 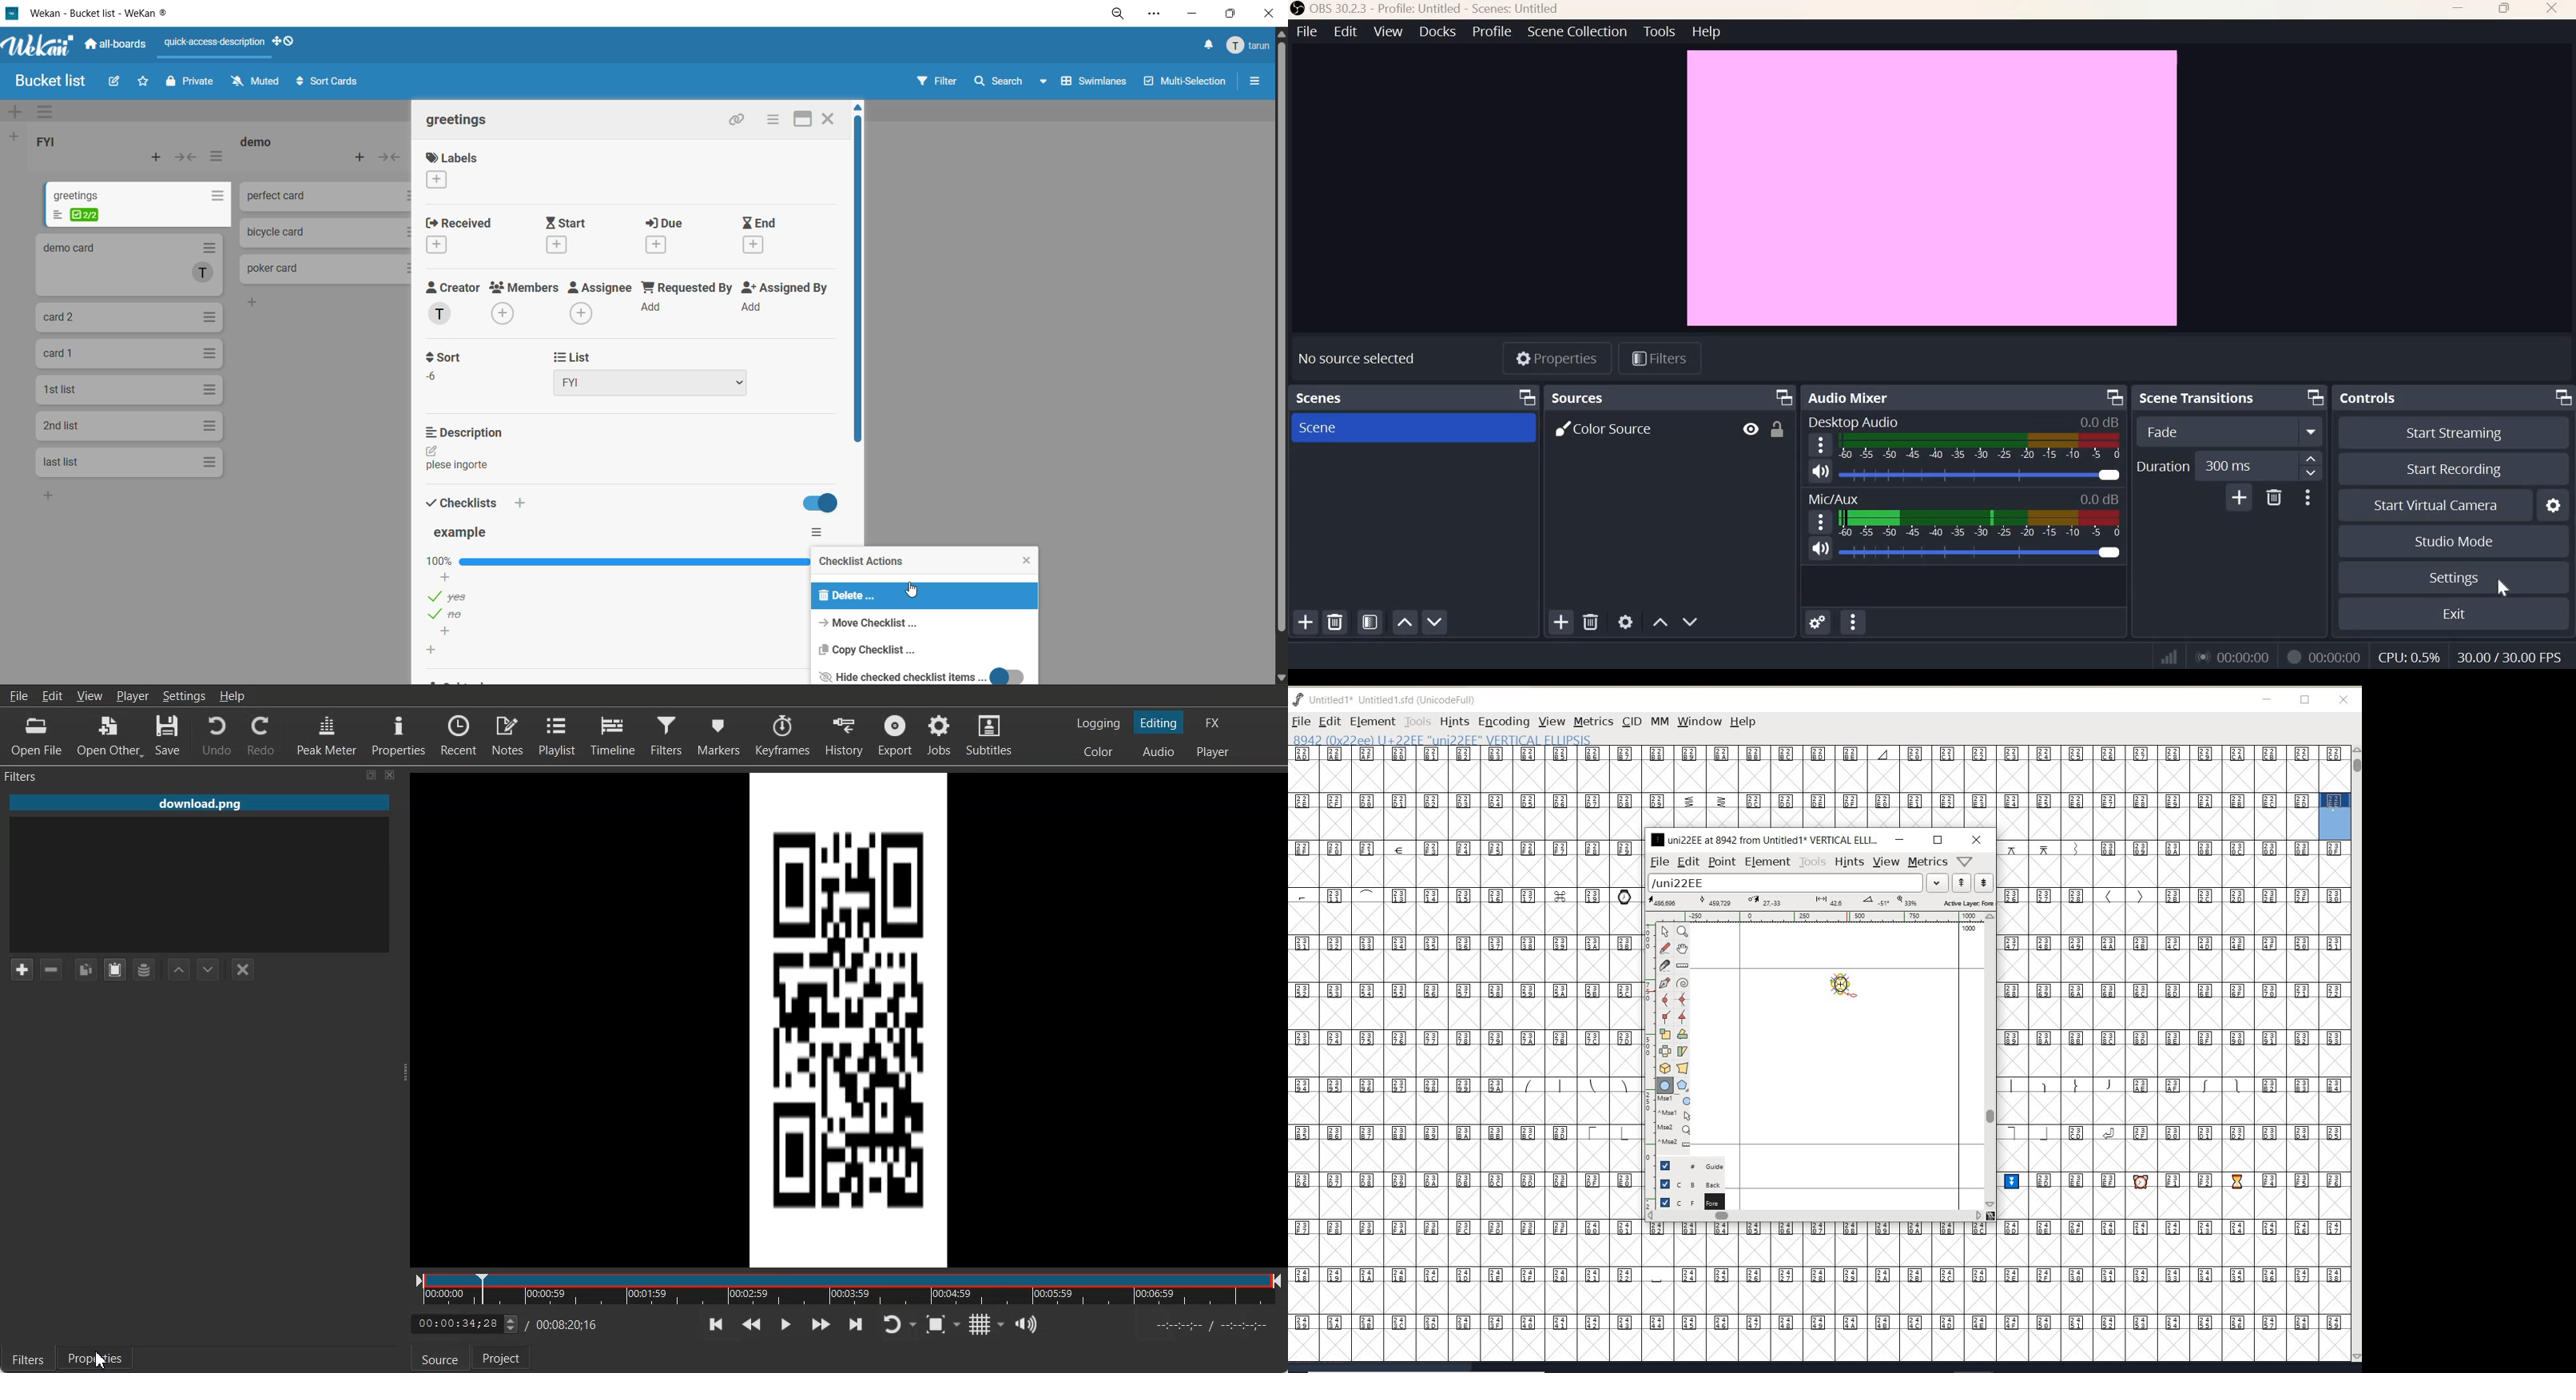 What do you see at coordinates (1336, 623) in the screenshot?
I see `remove selected scene ` at bounding box center [1336, 623].